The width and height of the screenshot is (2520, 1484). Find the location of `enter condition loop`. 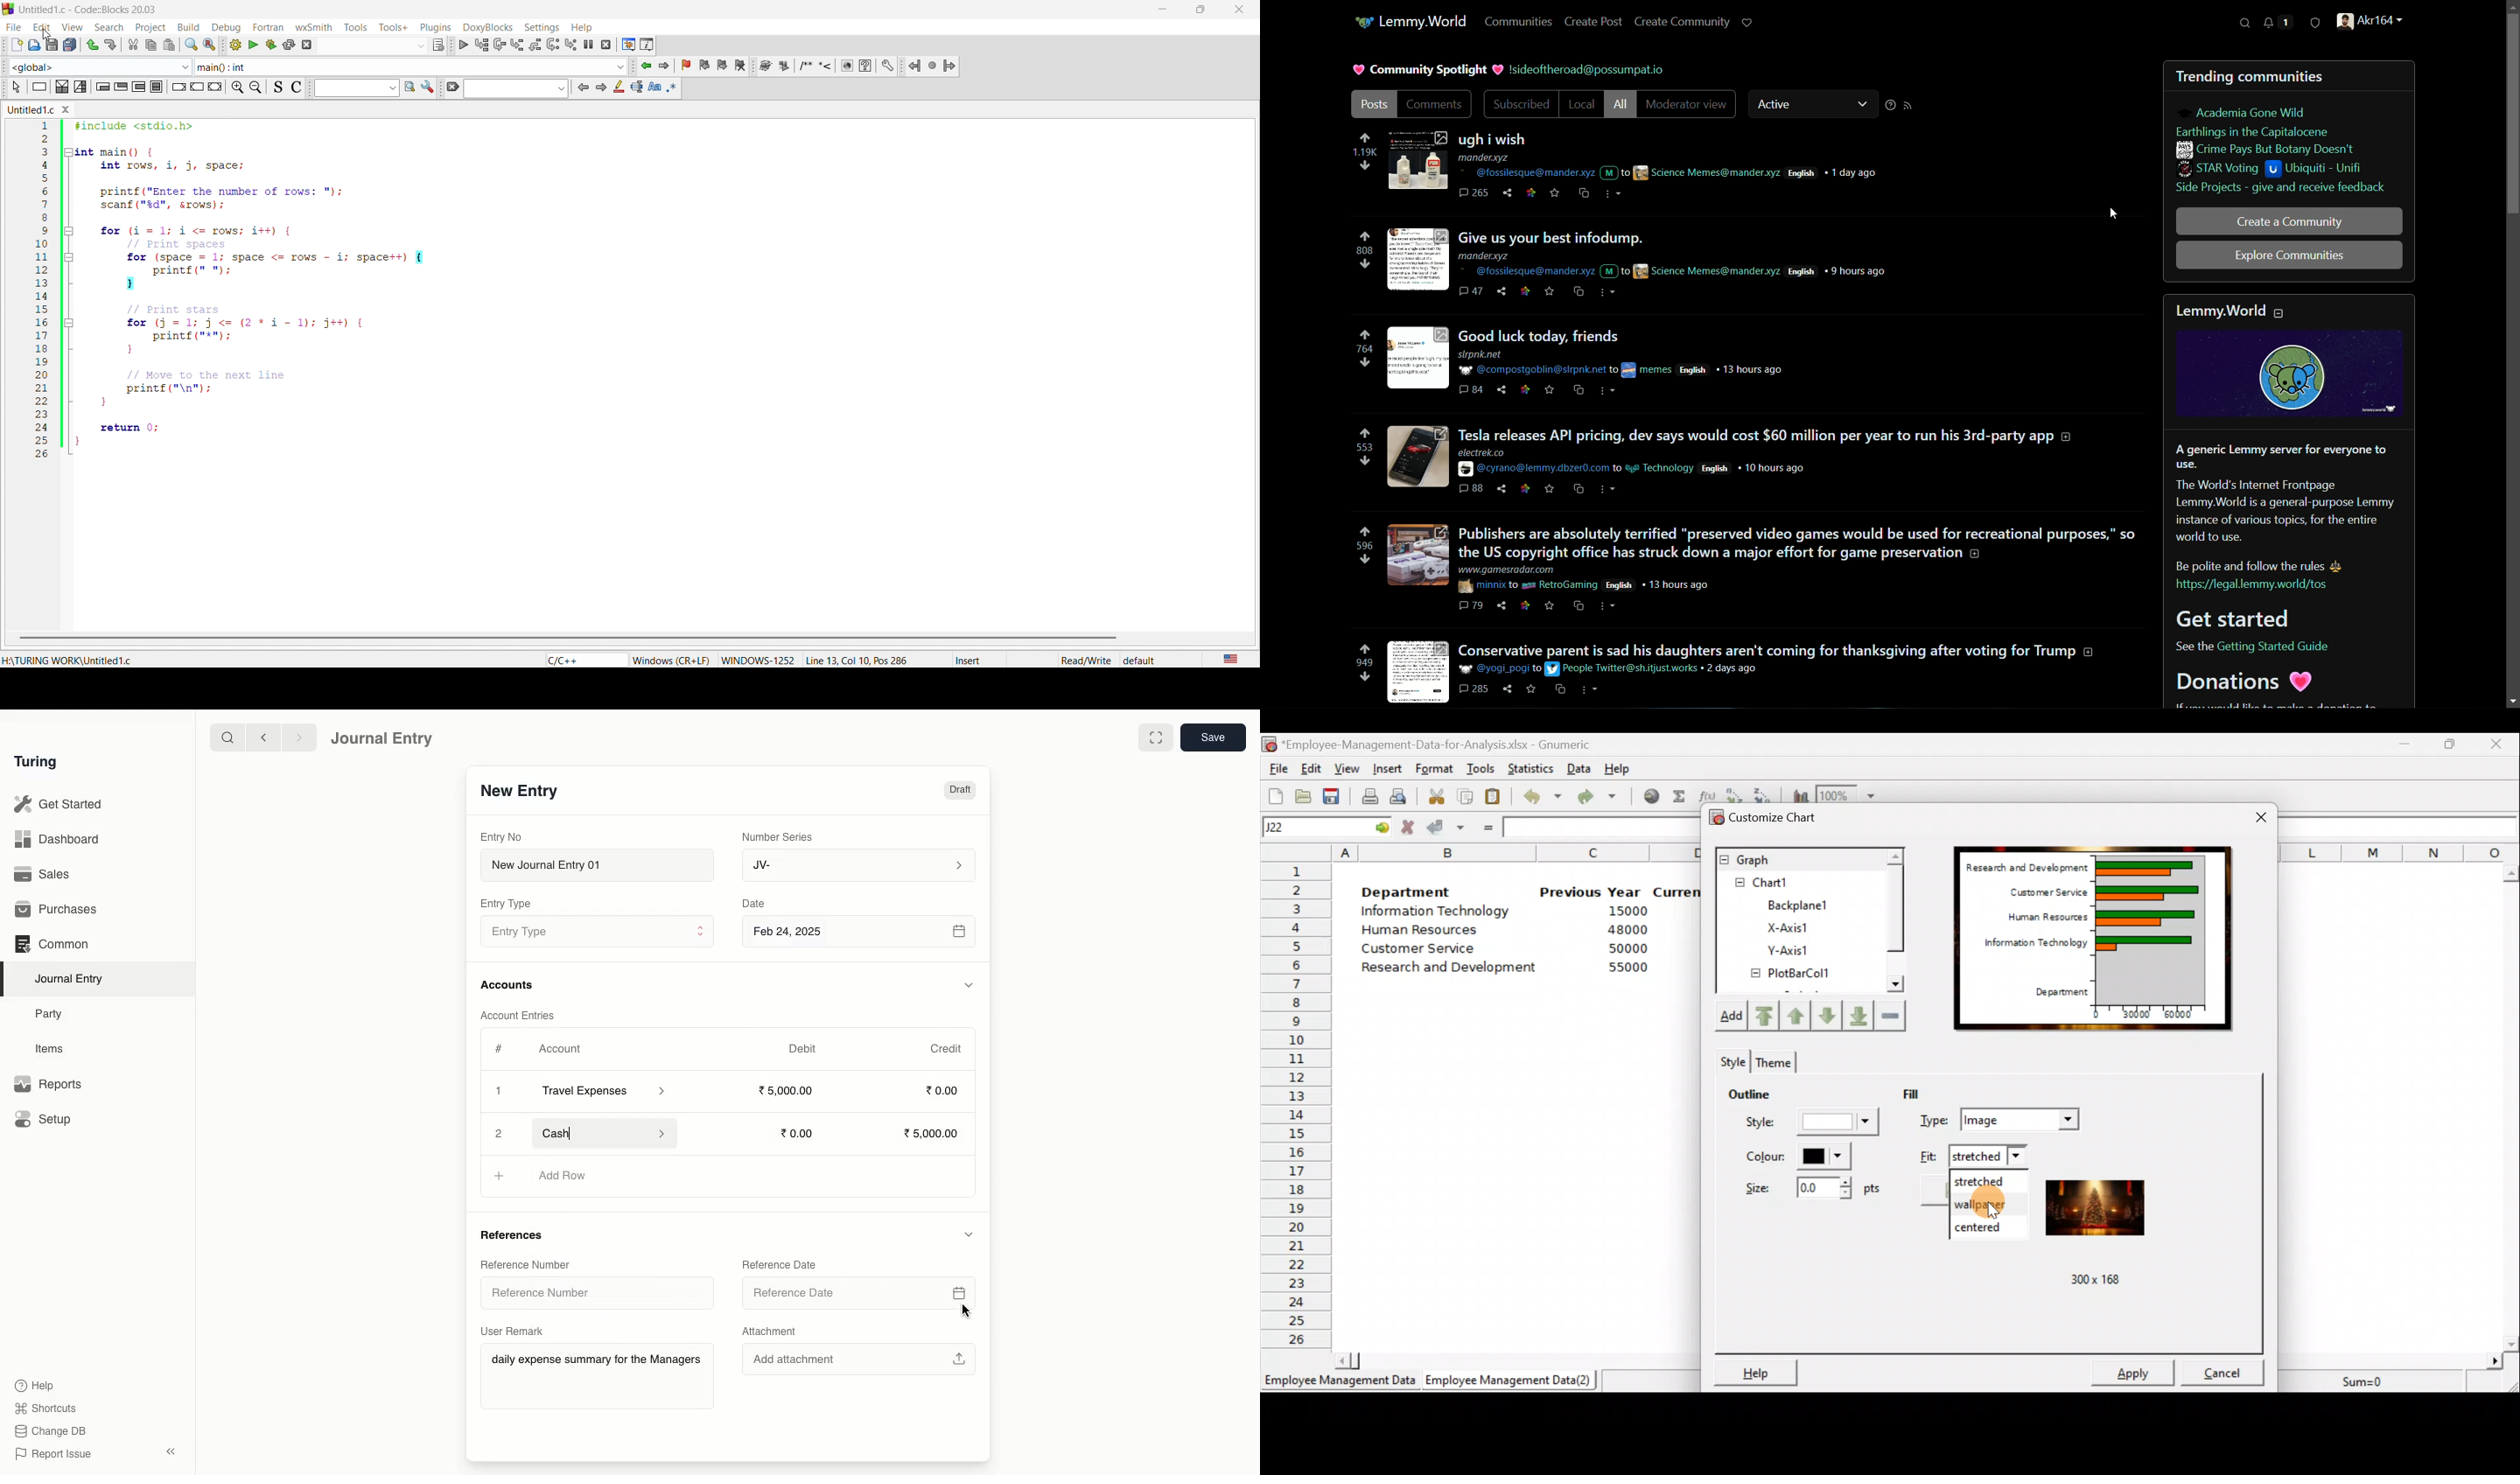

enter condition loop is located at coordinates (102, 87).